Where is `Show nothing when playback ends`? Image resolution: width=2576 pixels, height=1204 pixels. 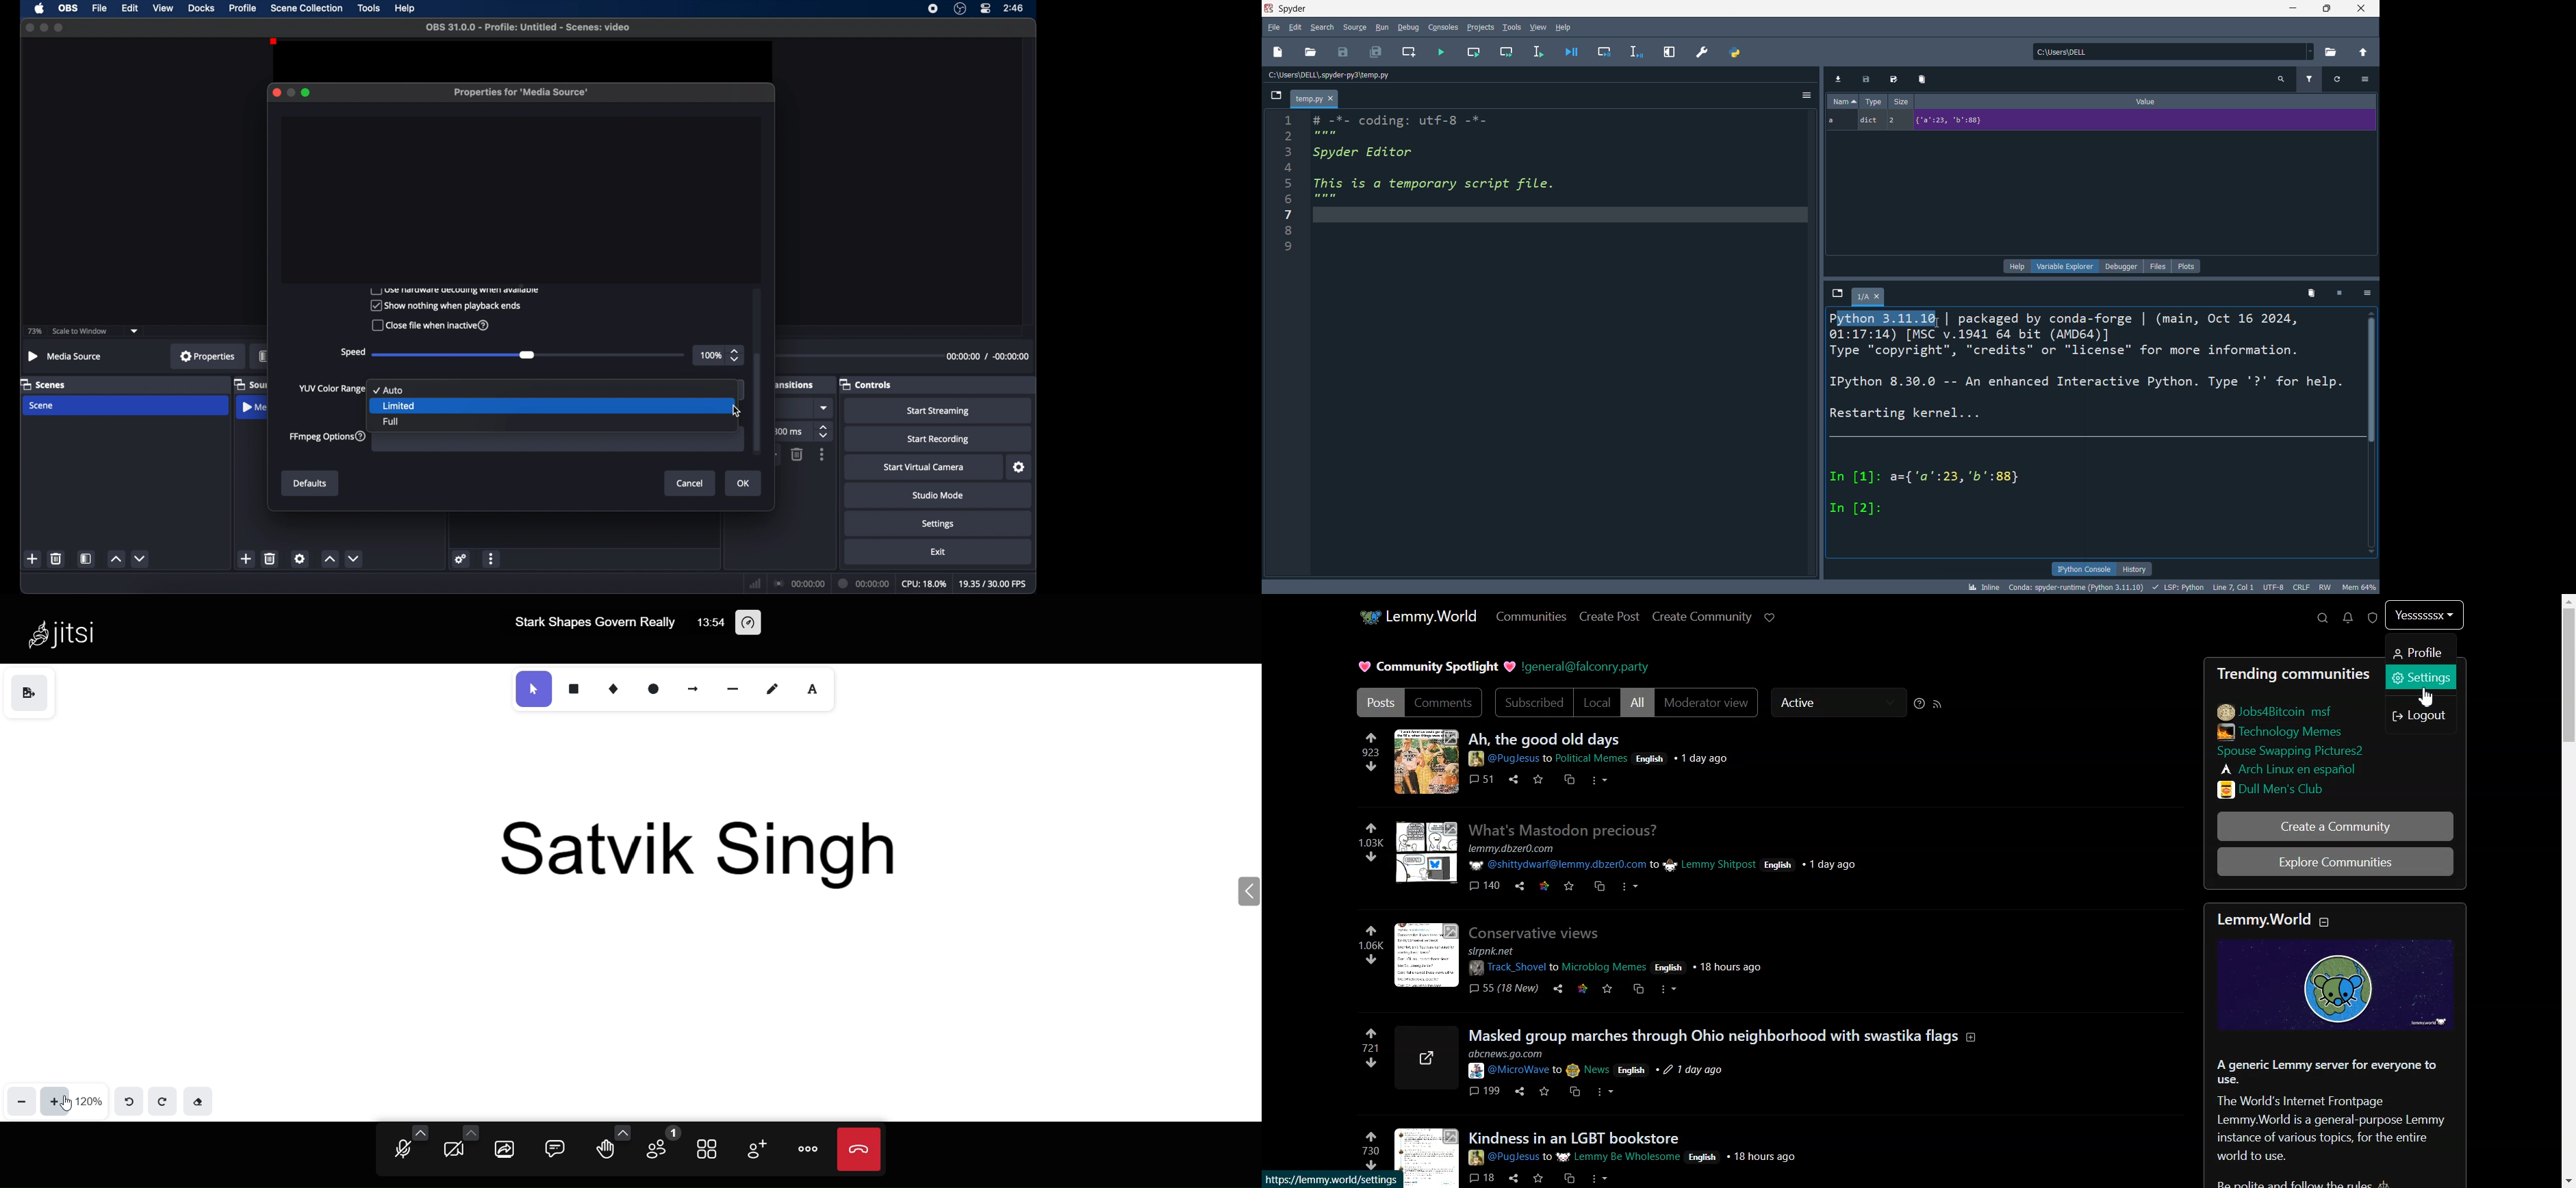
Show nothing when playback ends is located at coordinates (445, 305).